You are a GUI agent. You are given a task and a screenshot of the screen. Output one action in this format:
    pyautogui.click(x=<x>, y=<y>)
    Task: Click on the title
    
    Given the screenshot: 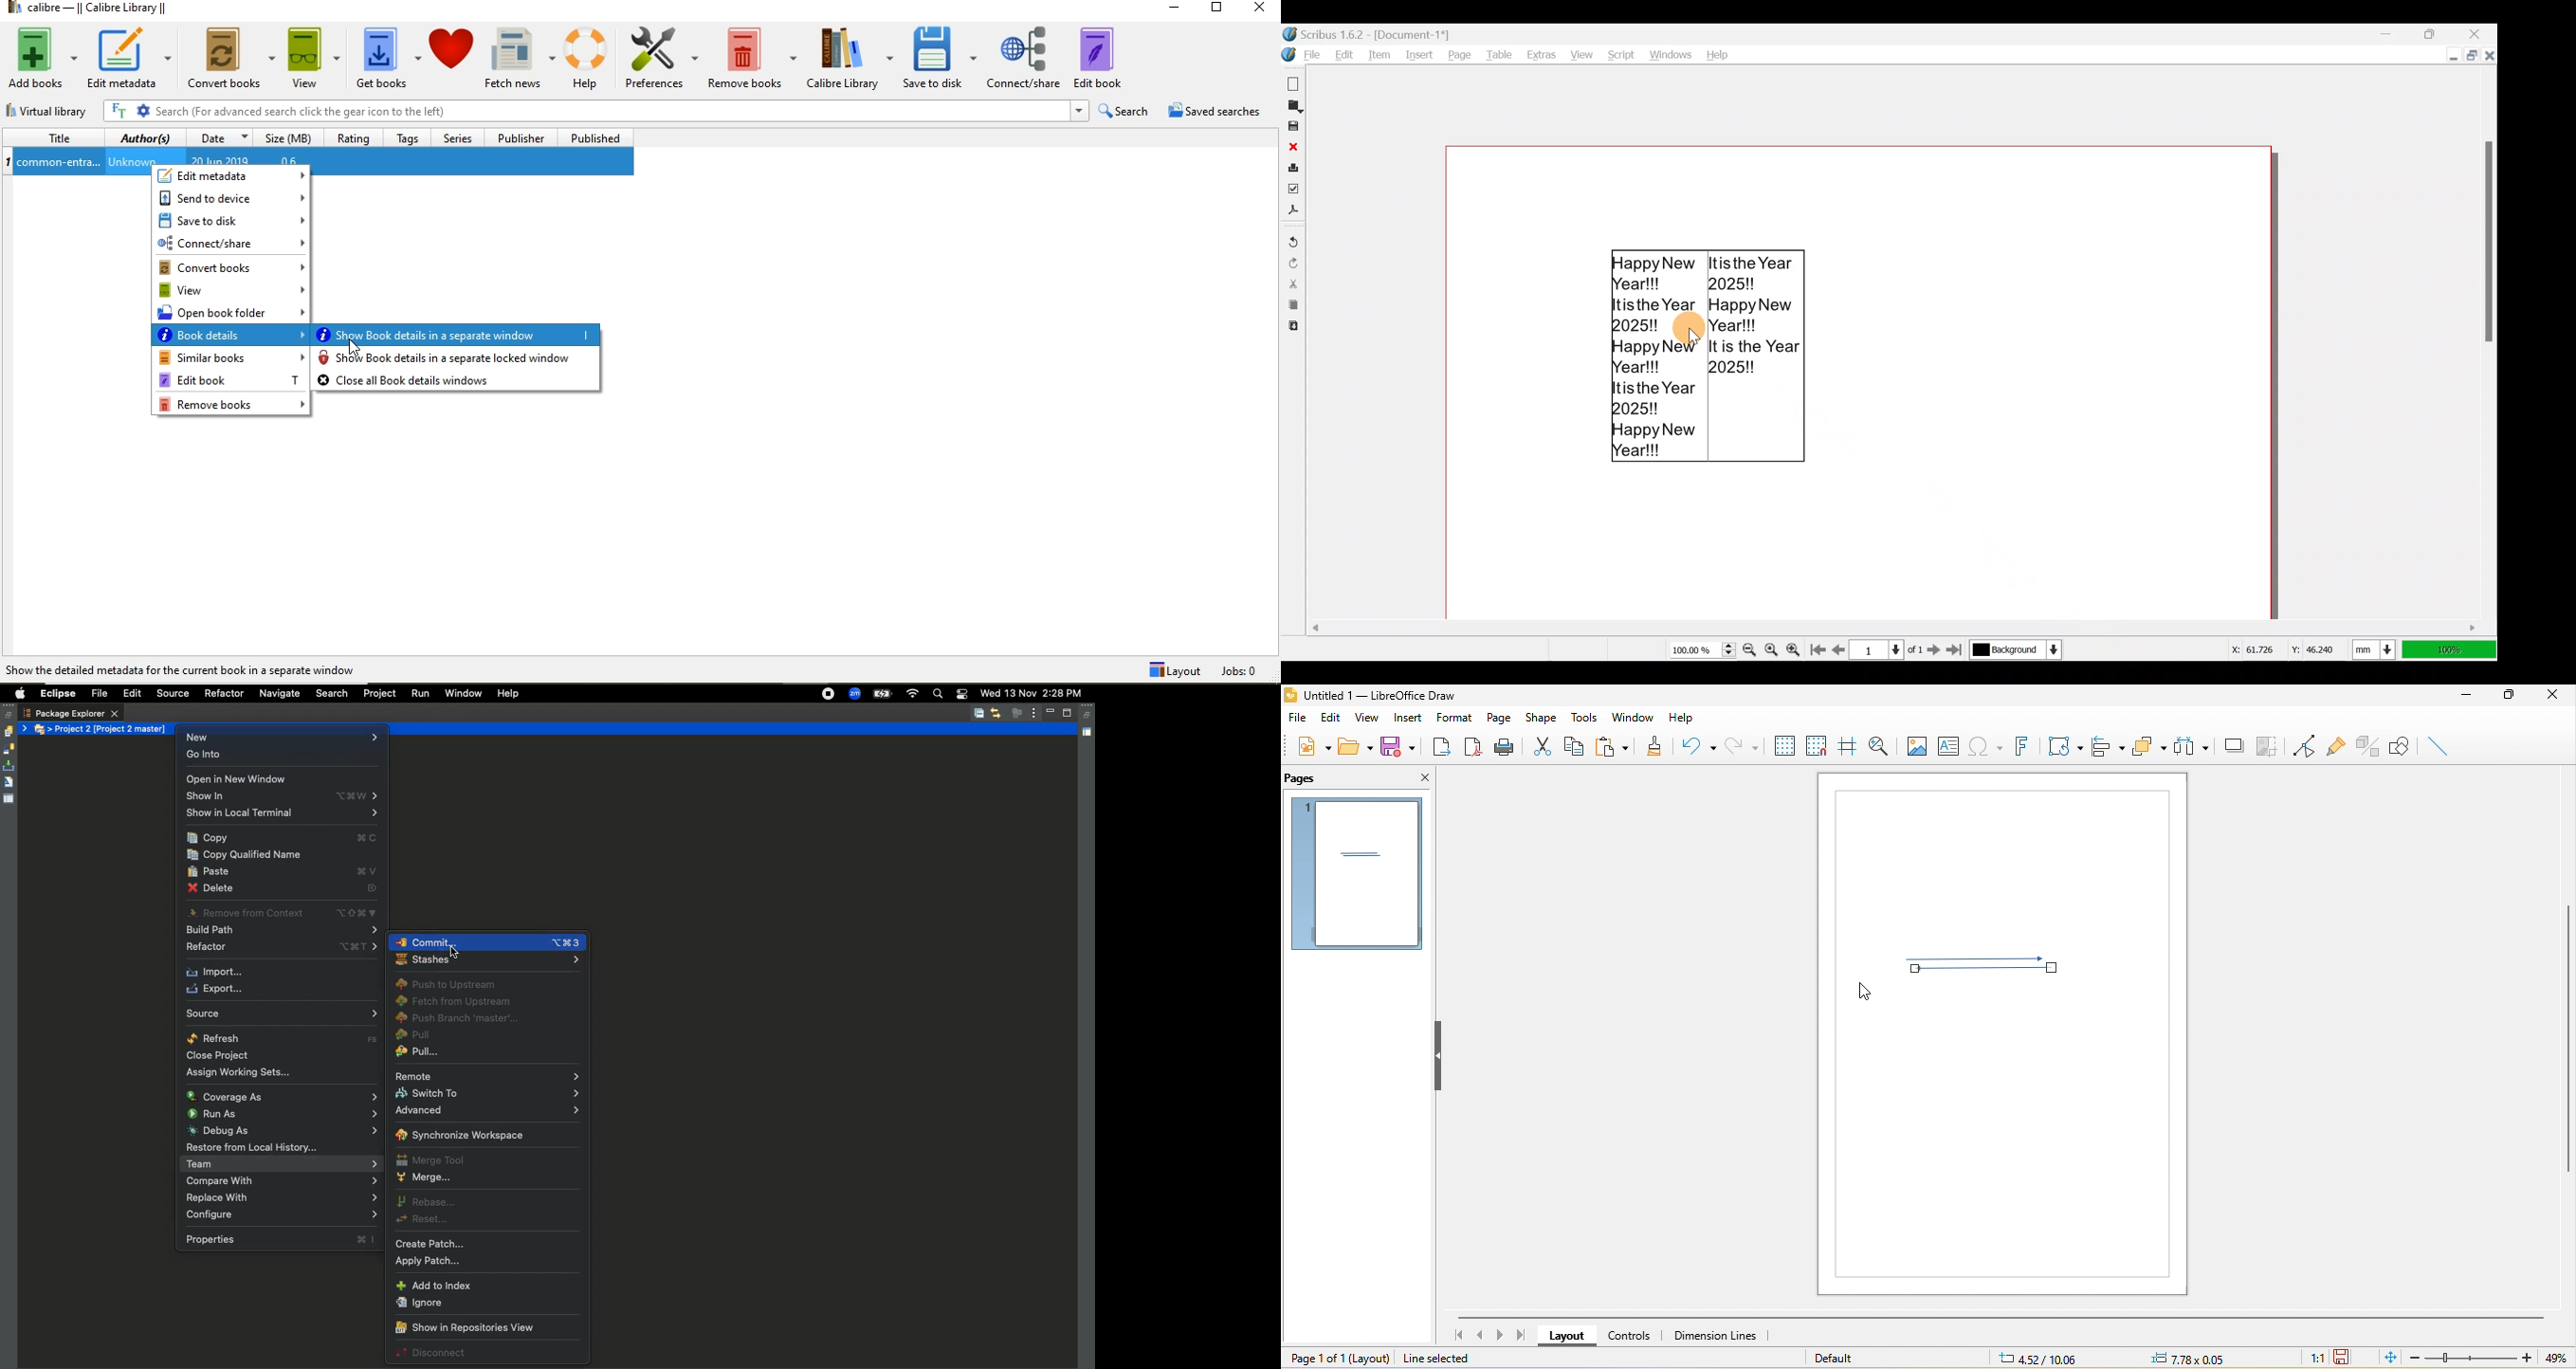 What is the action you would take?
    pyautogui.click(x=1370, y=696)
    